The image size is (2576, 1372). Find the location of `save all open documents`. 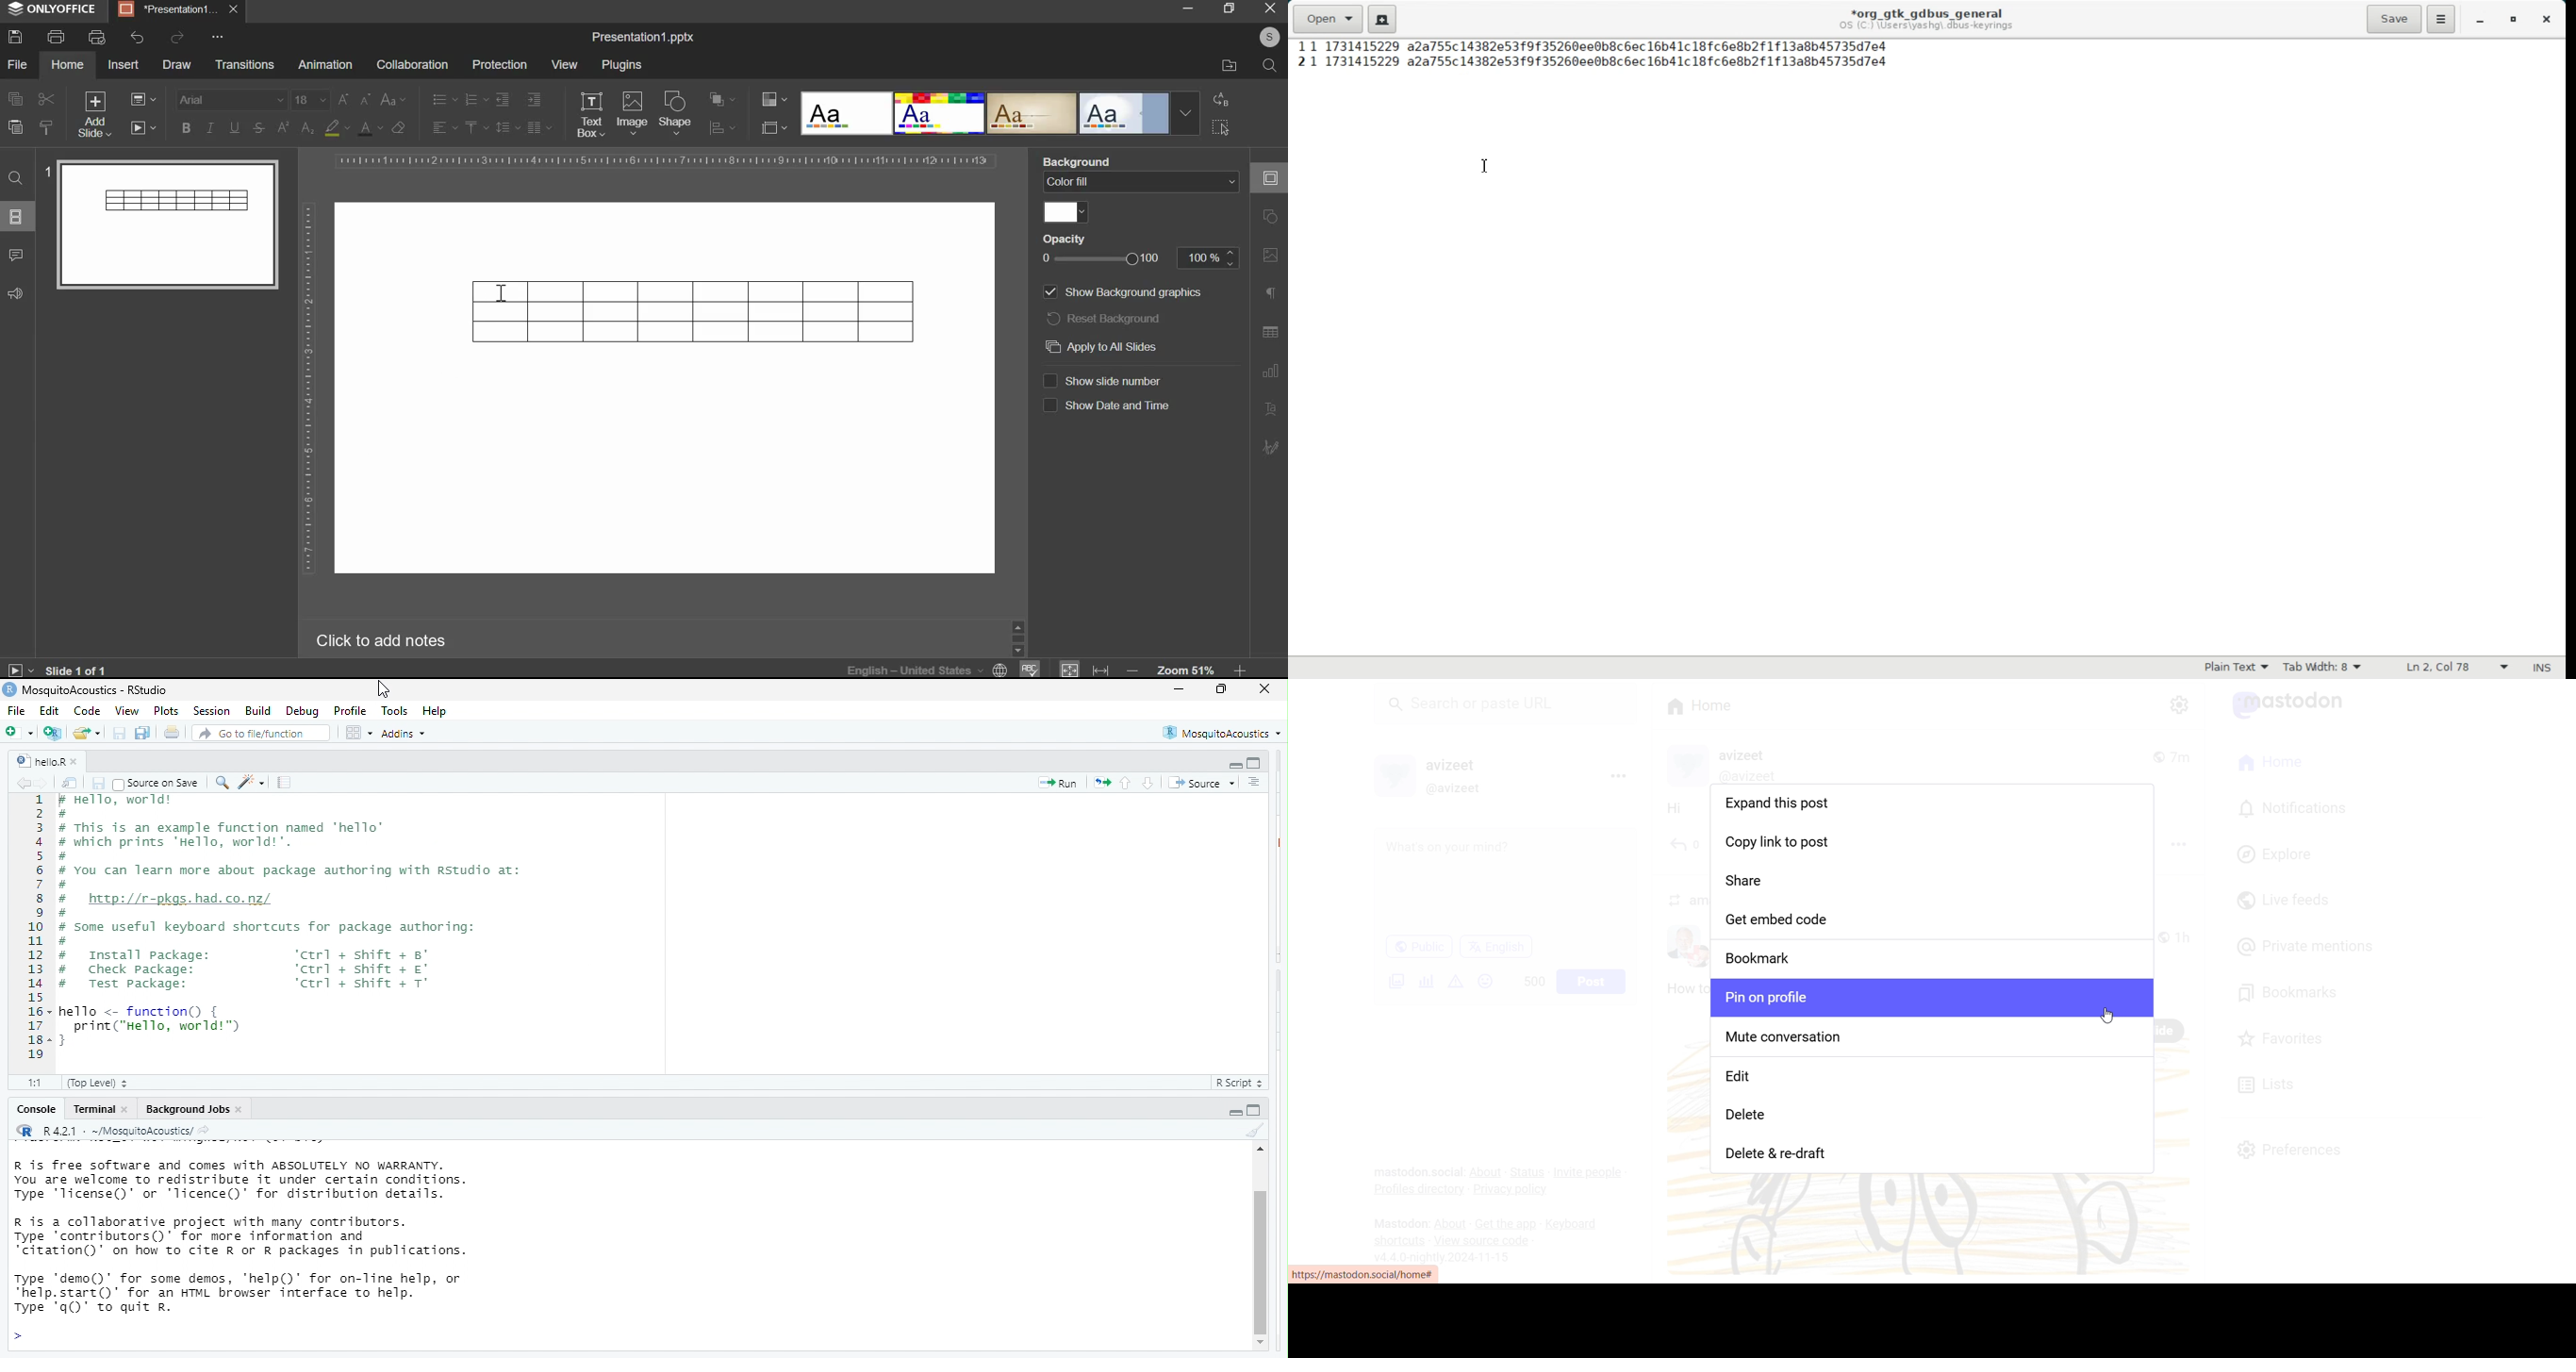

save all open documents is located at coordinates (143, 733).